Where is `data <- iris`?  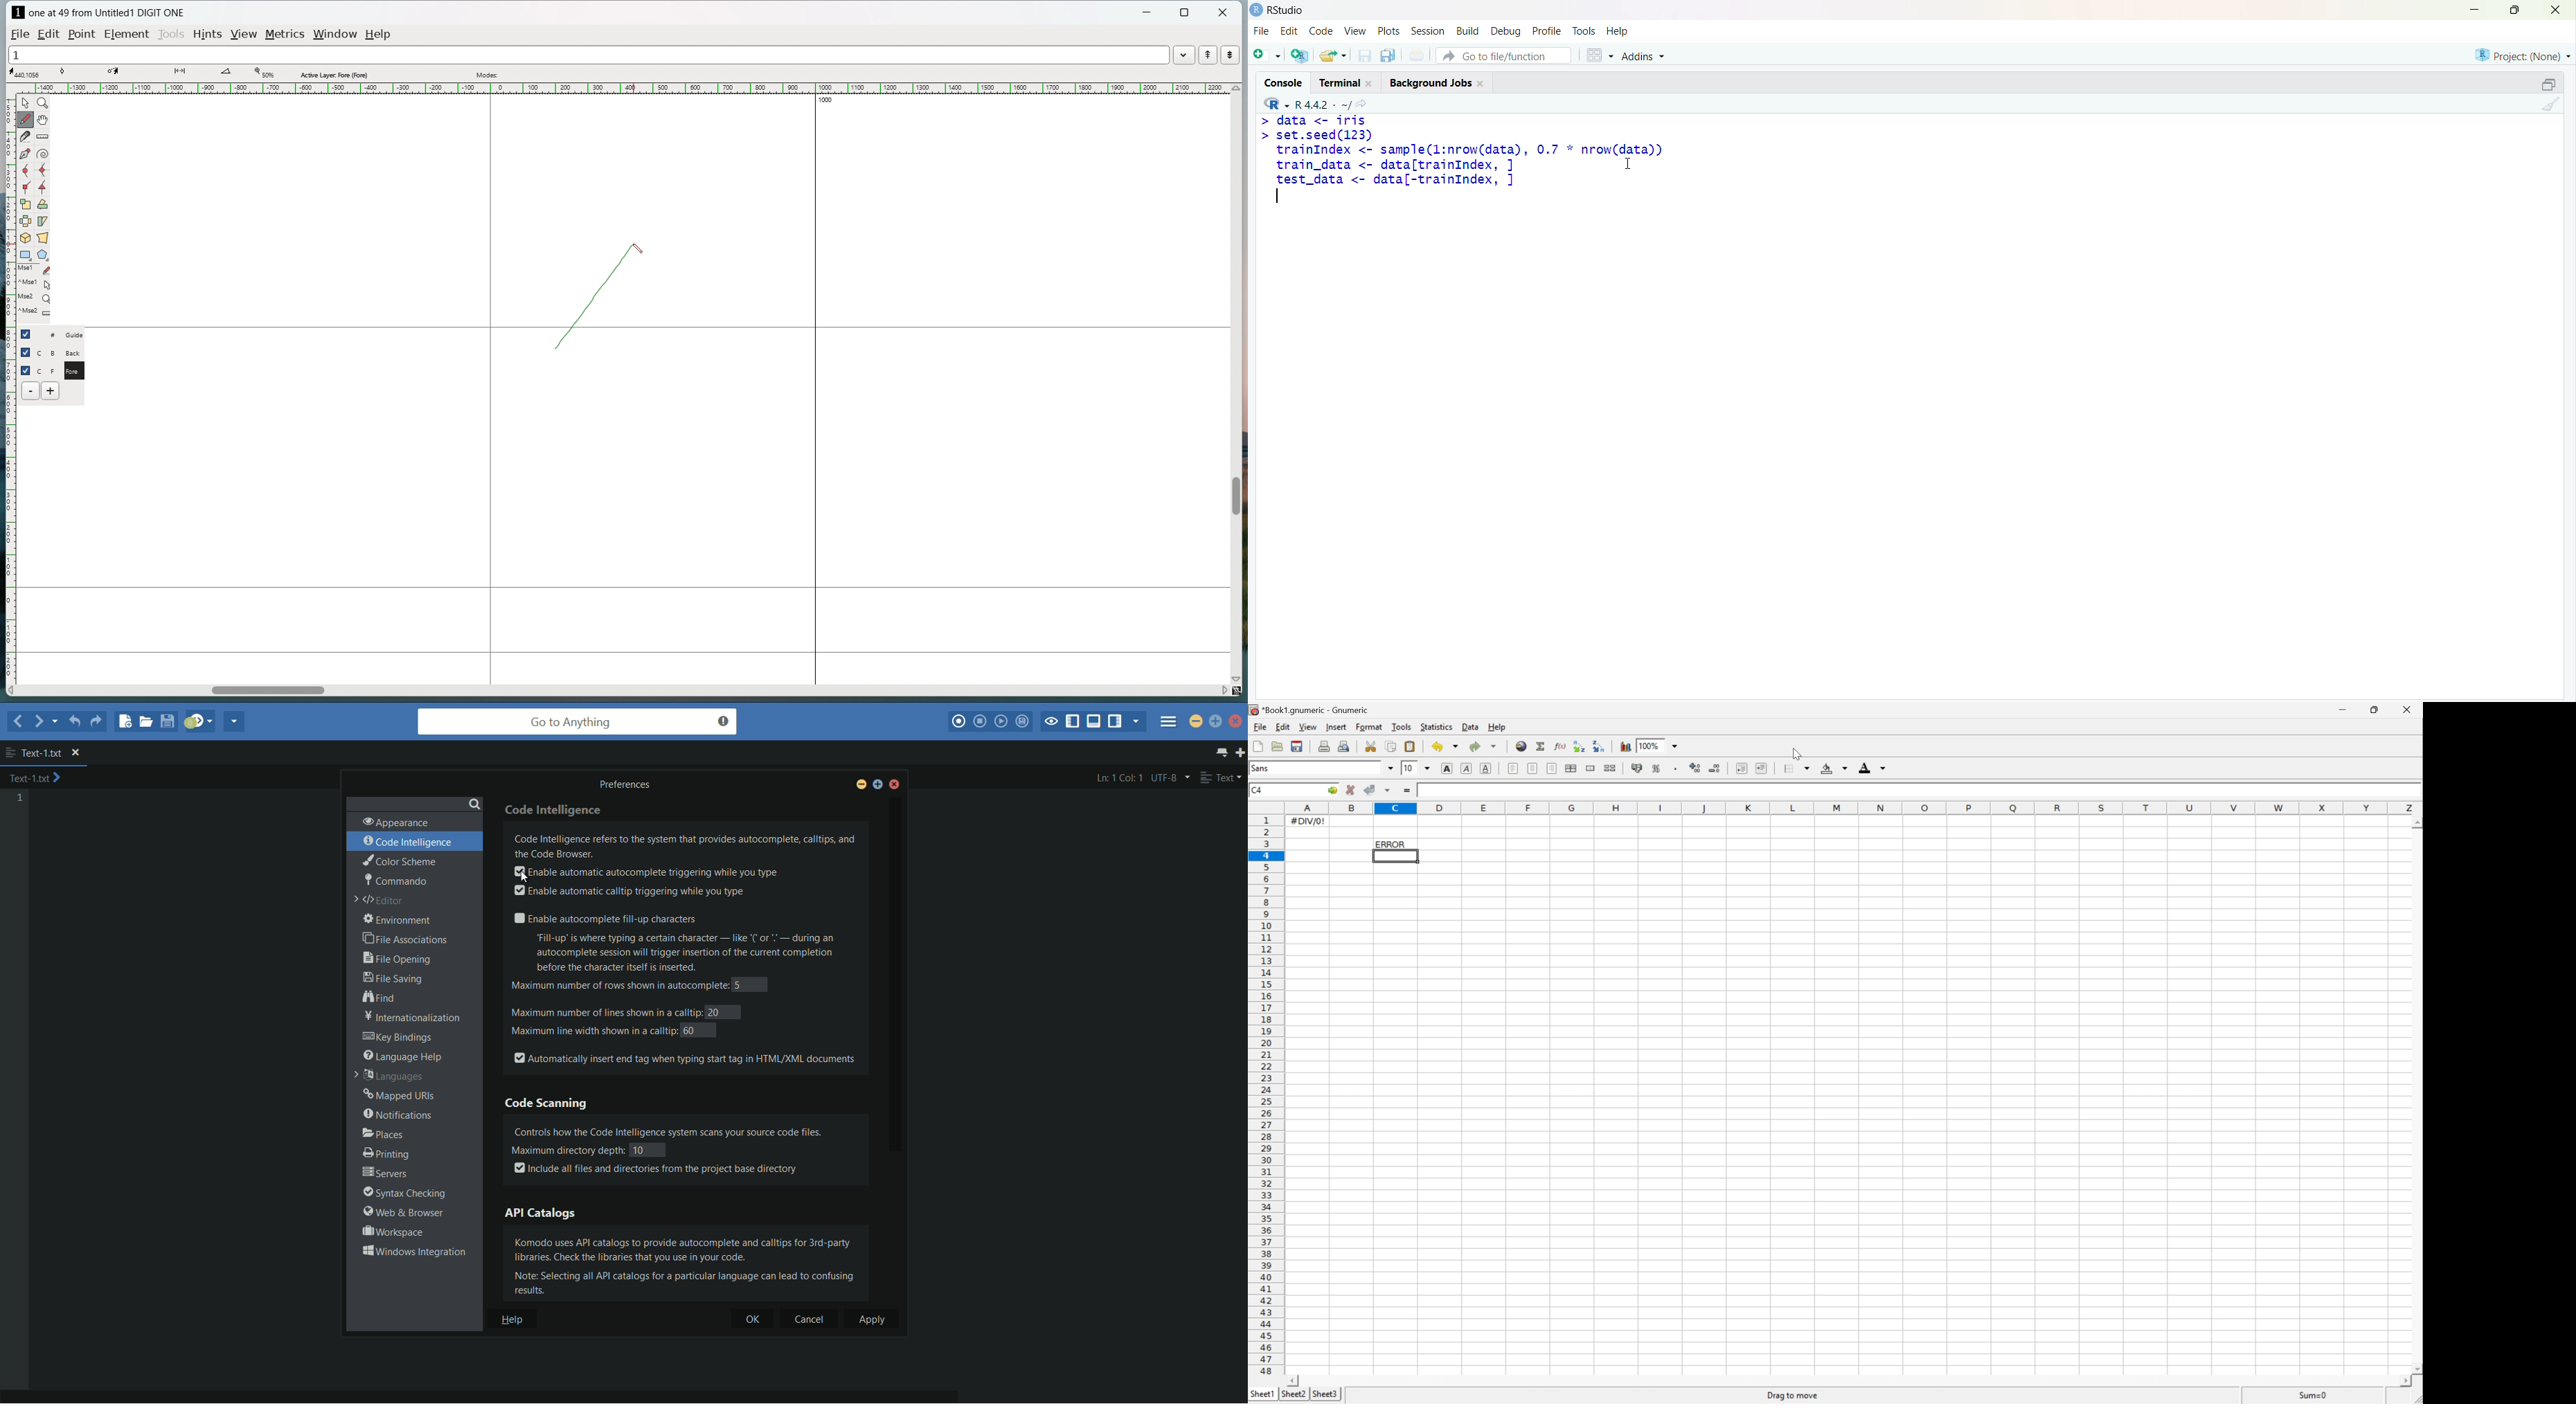
data <- iris is located at coordinates (1323, 120).